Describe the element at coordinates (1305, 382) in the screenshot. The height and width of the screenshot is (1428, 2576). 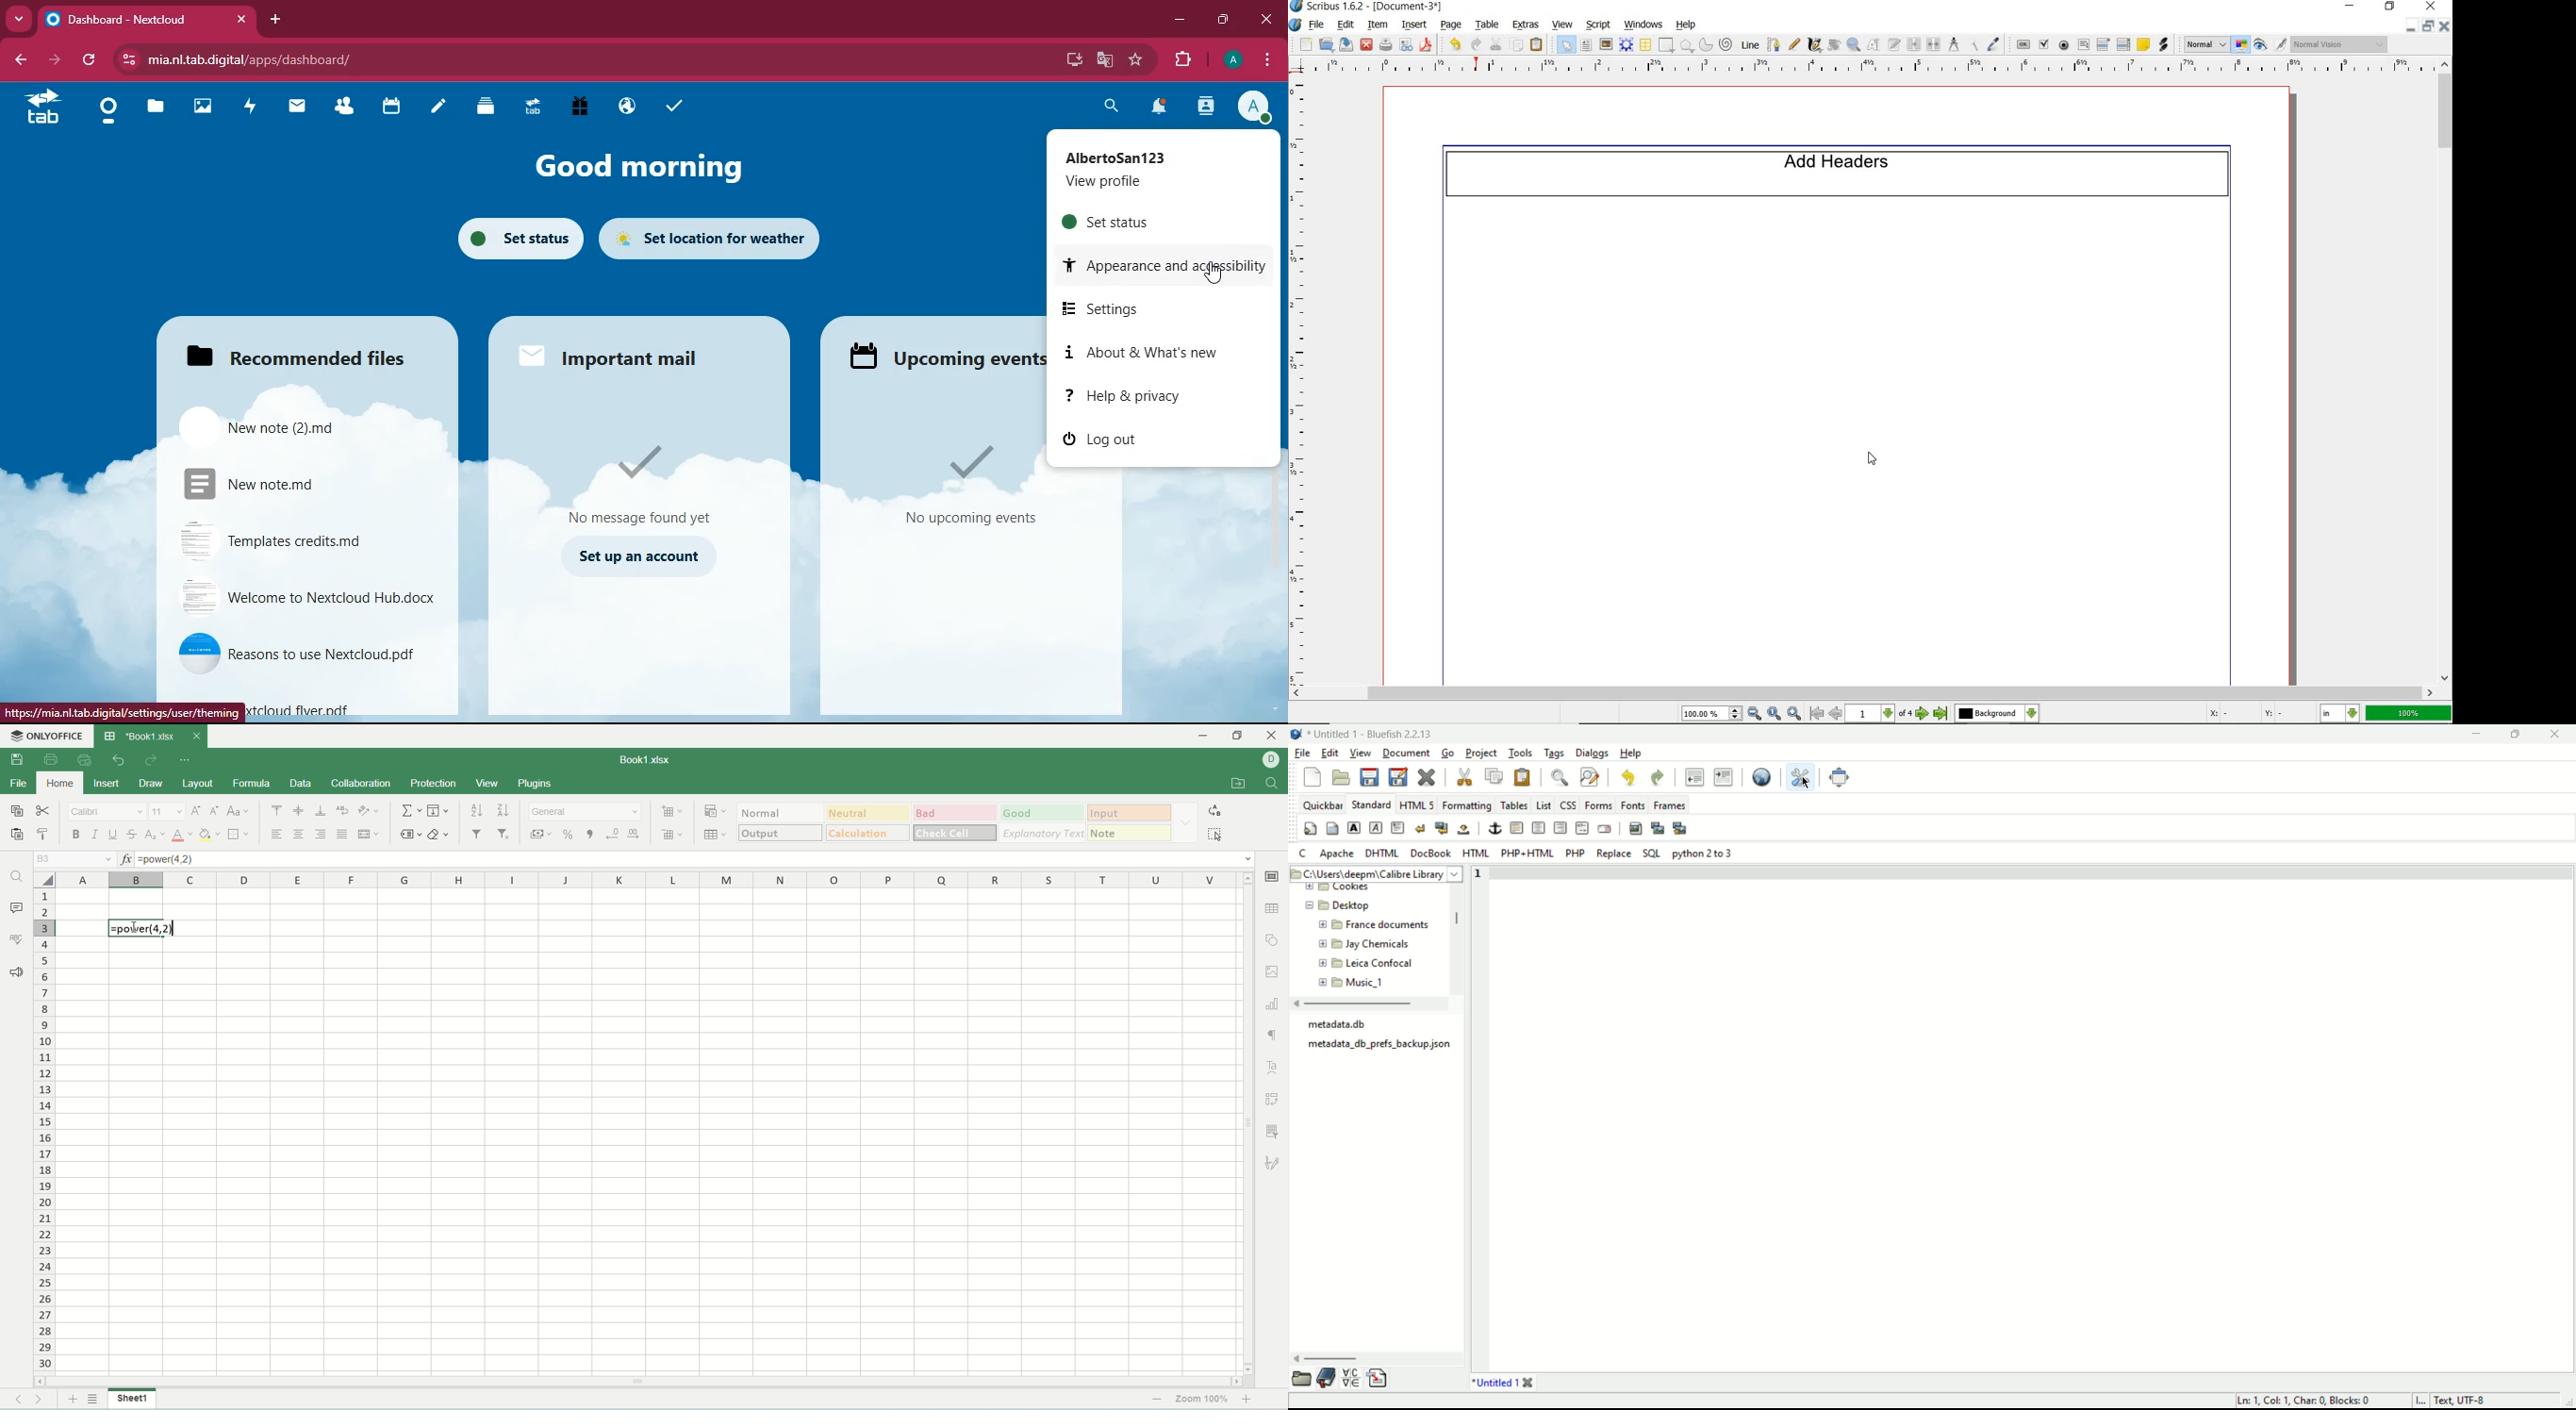
I see `ruler` at that location.